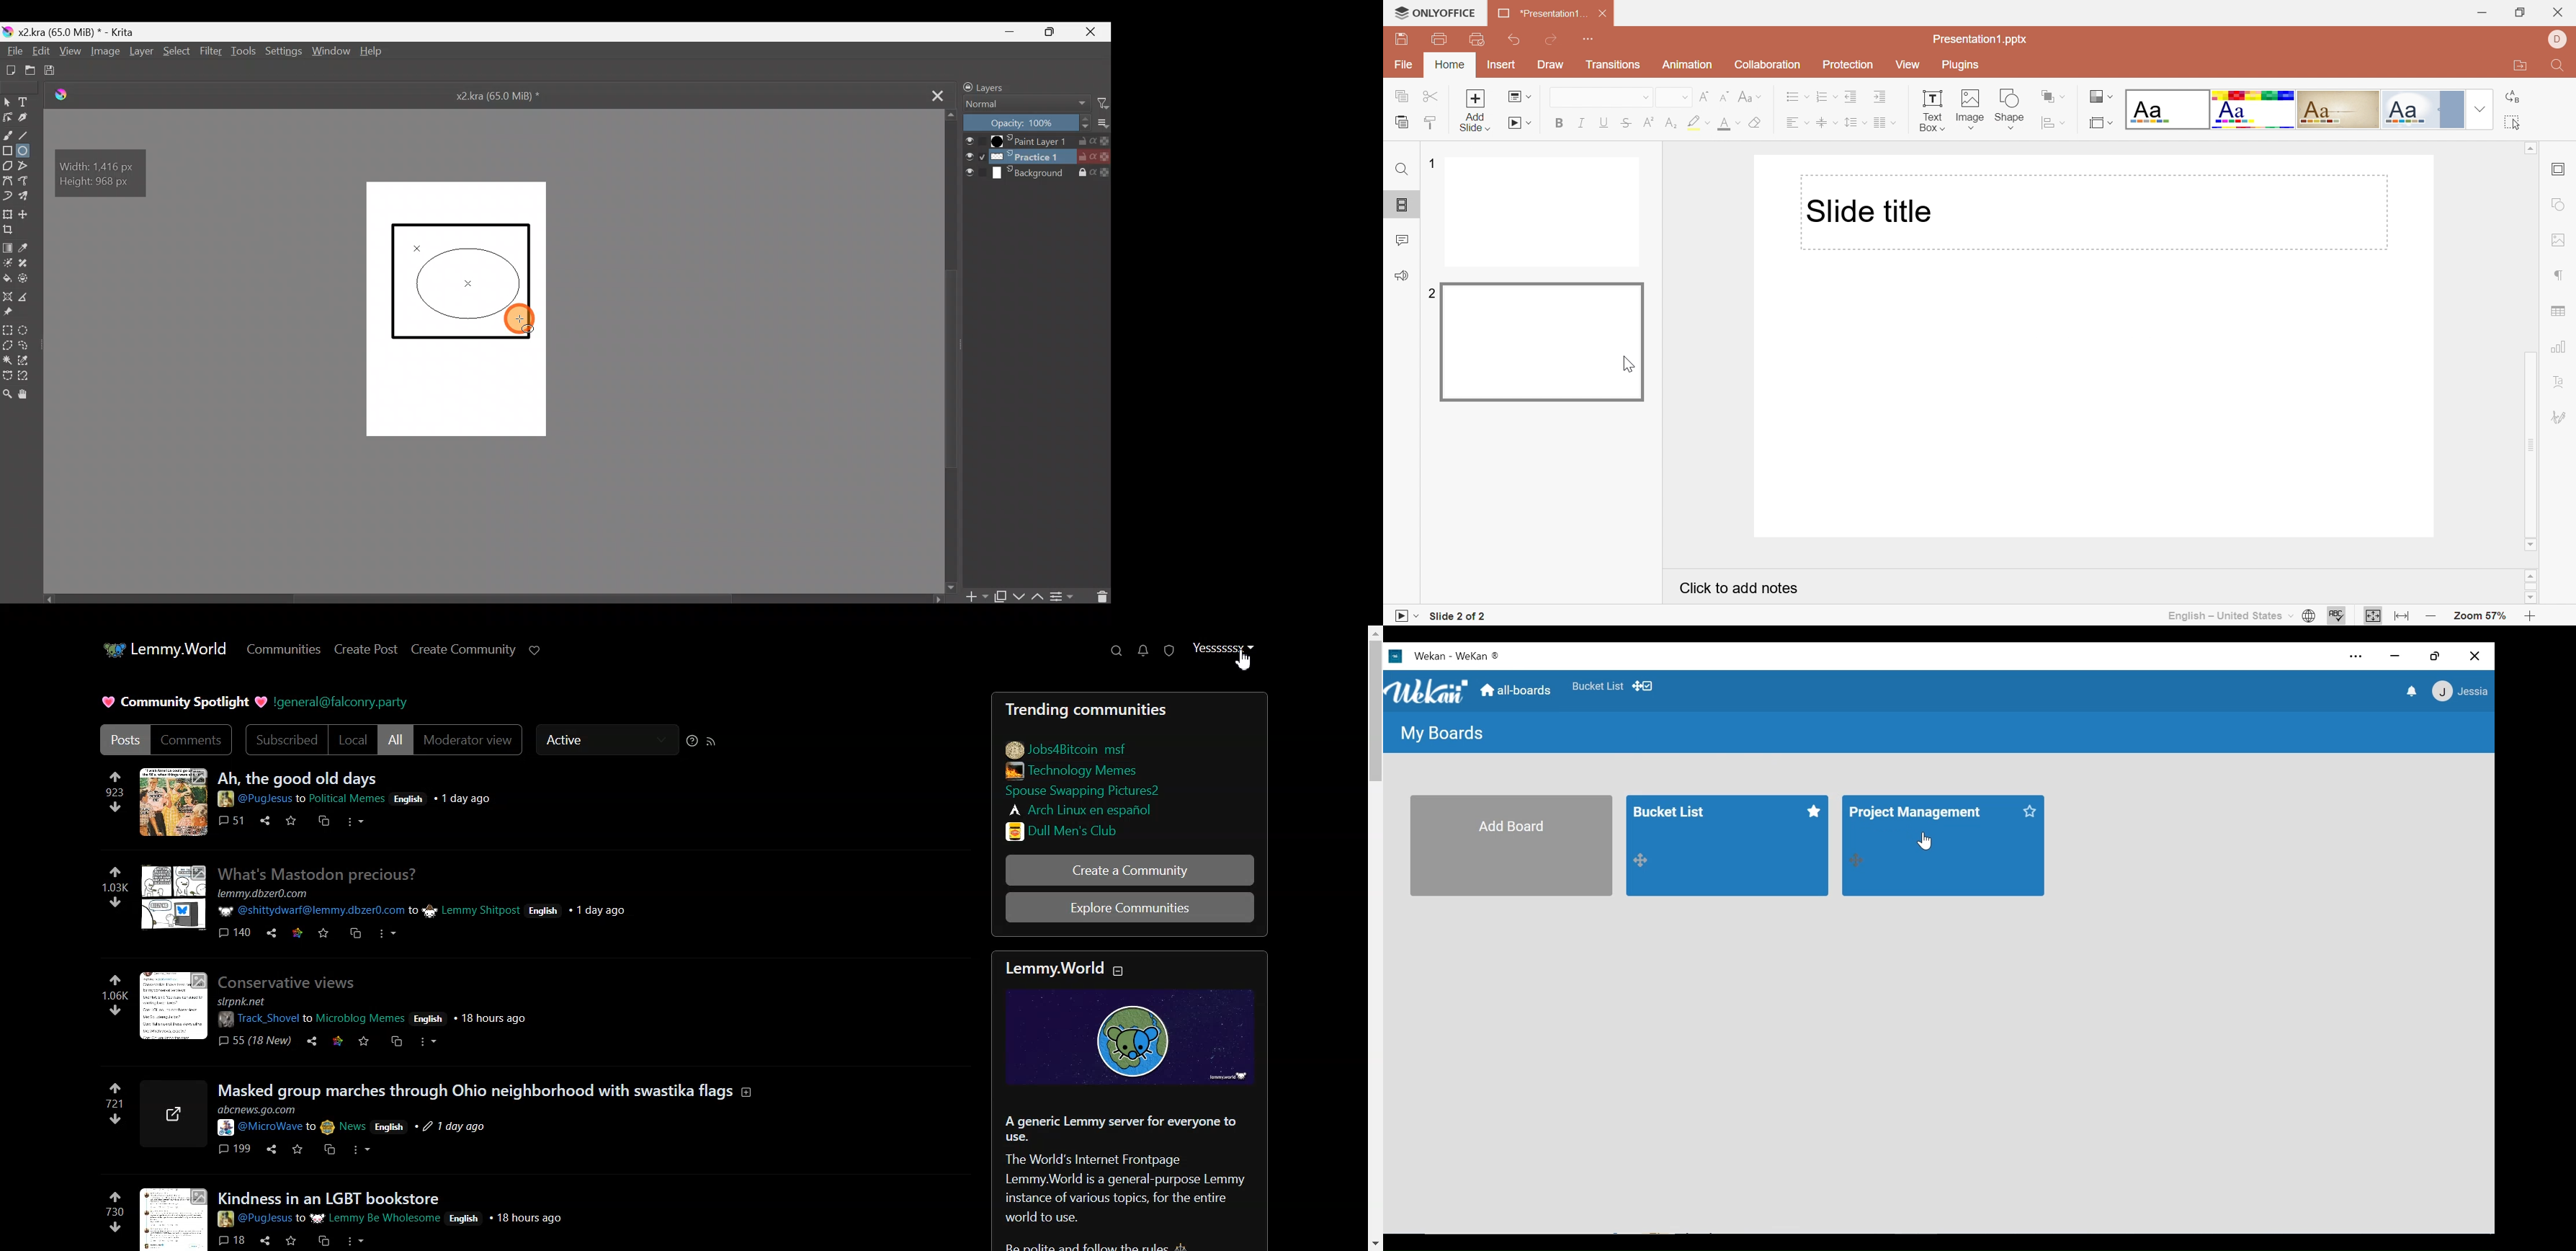 The height and width of the screenshot is (1260, 2576). Describe the element at coordinates (2356, 657) in the screenshot. I see `Settings and more` at that location.